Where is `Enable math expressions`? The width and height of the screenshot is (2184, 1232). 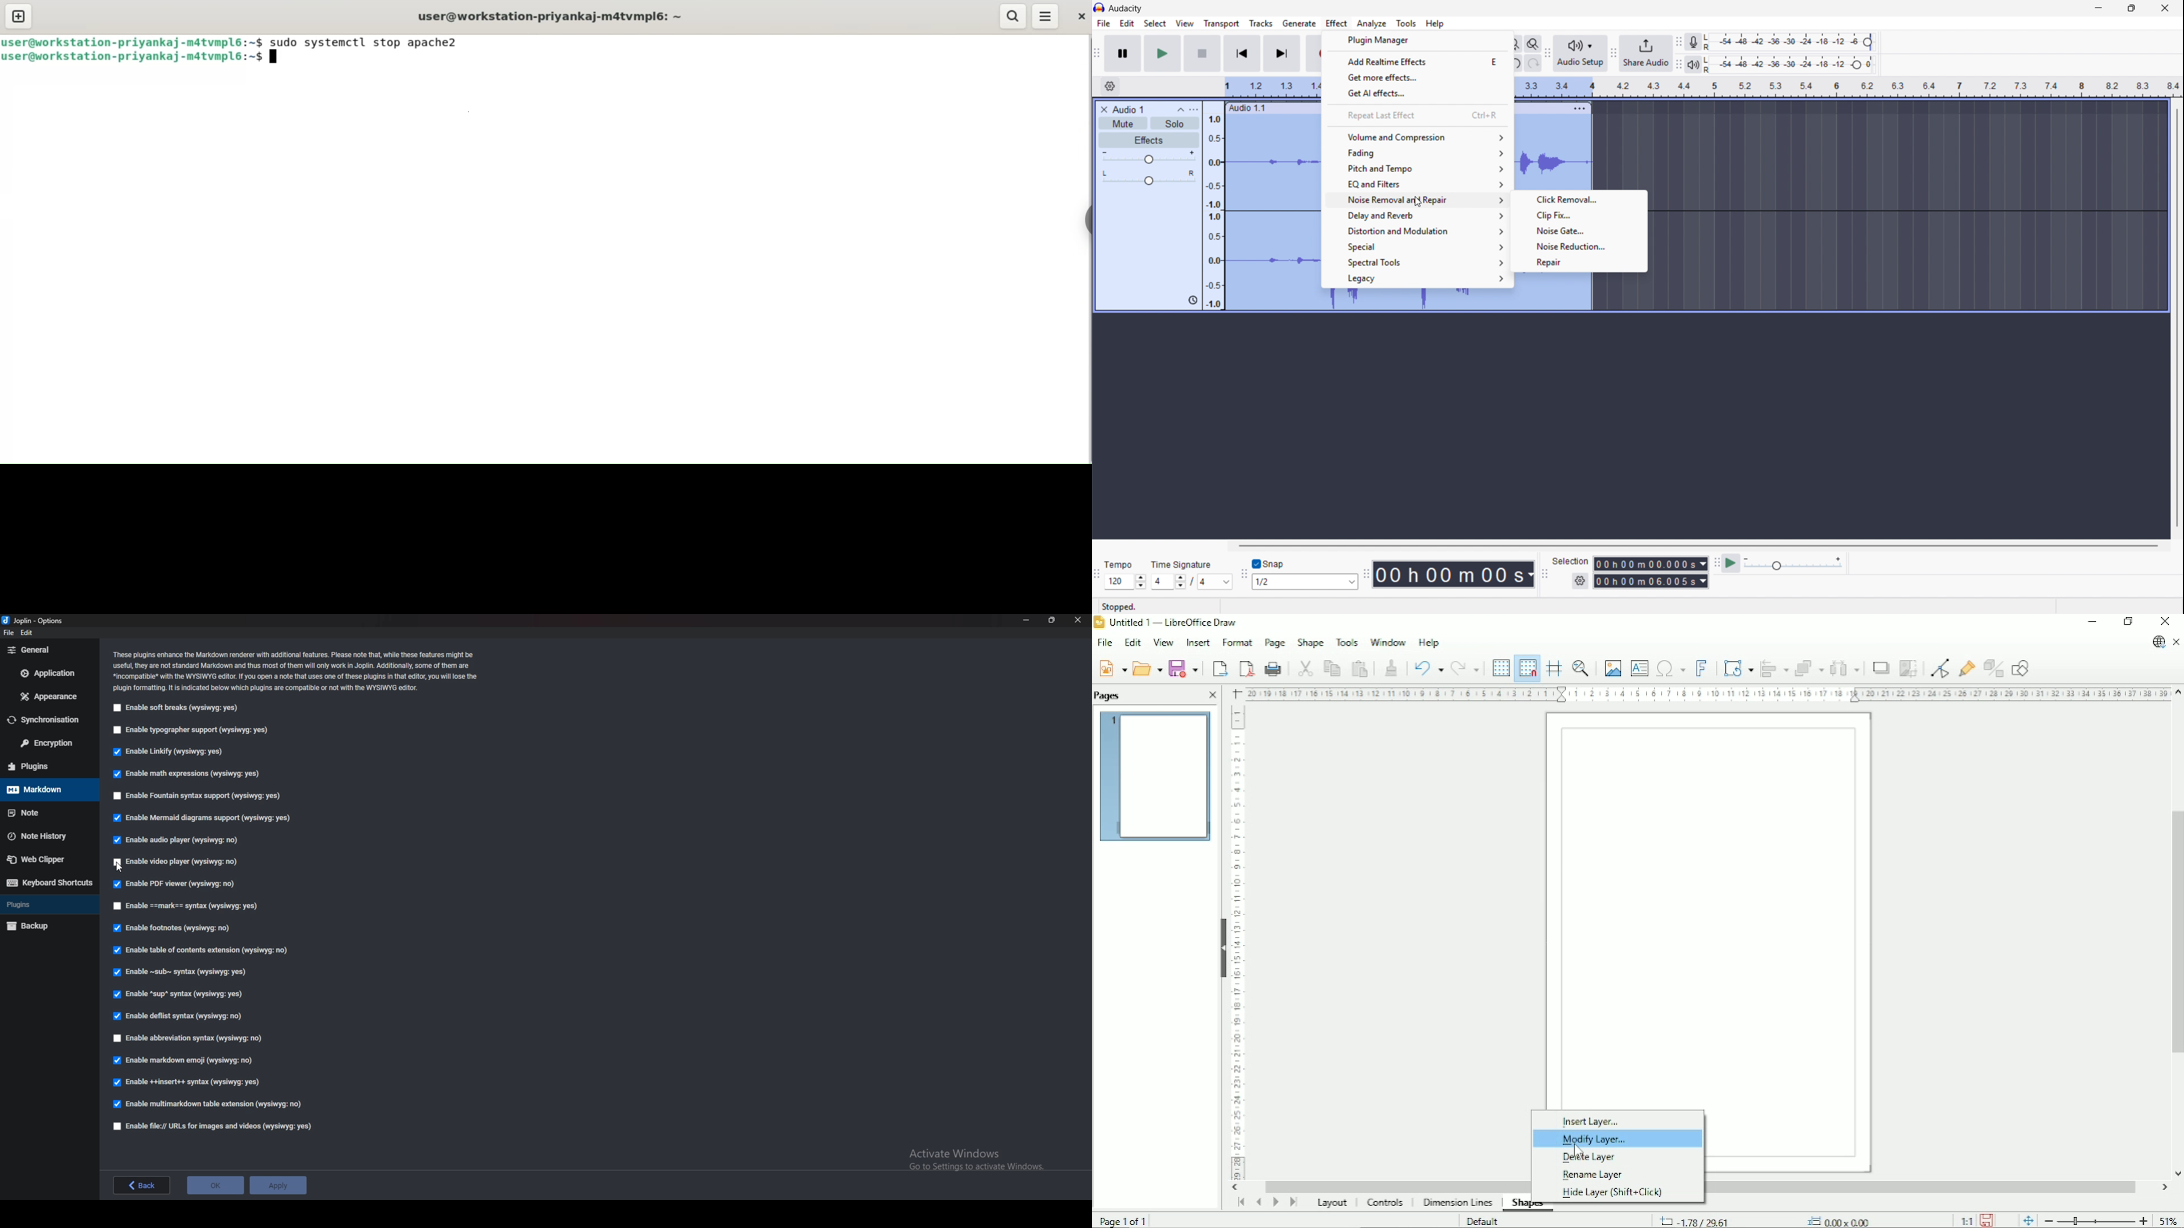 Enable math expressions is located at coordinates (192, 773).